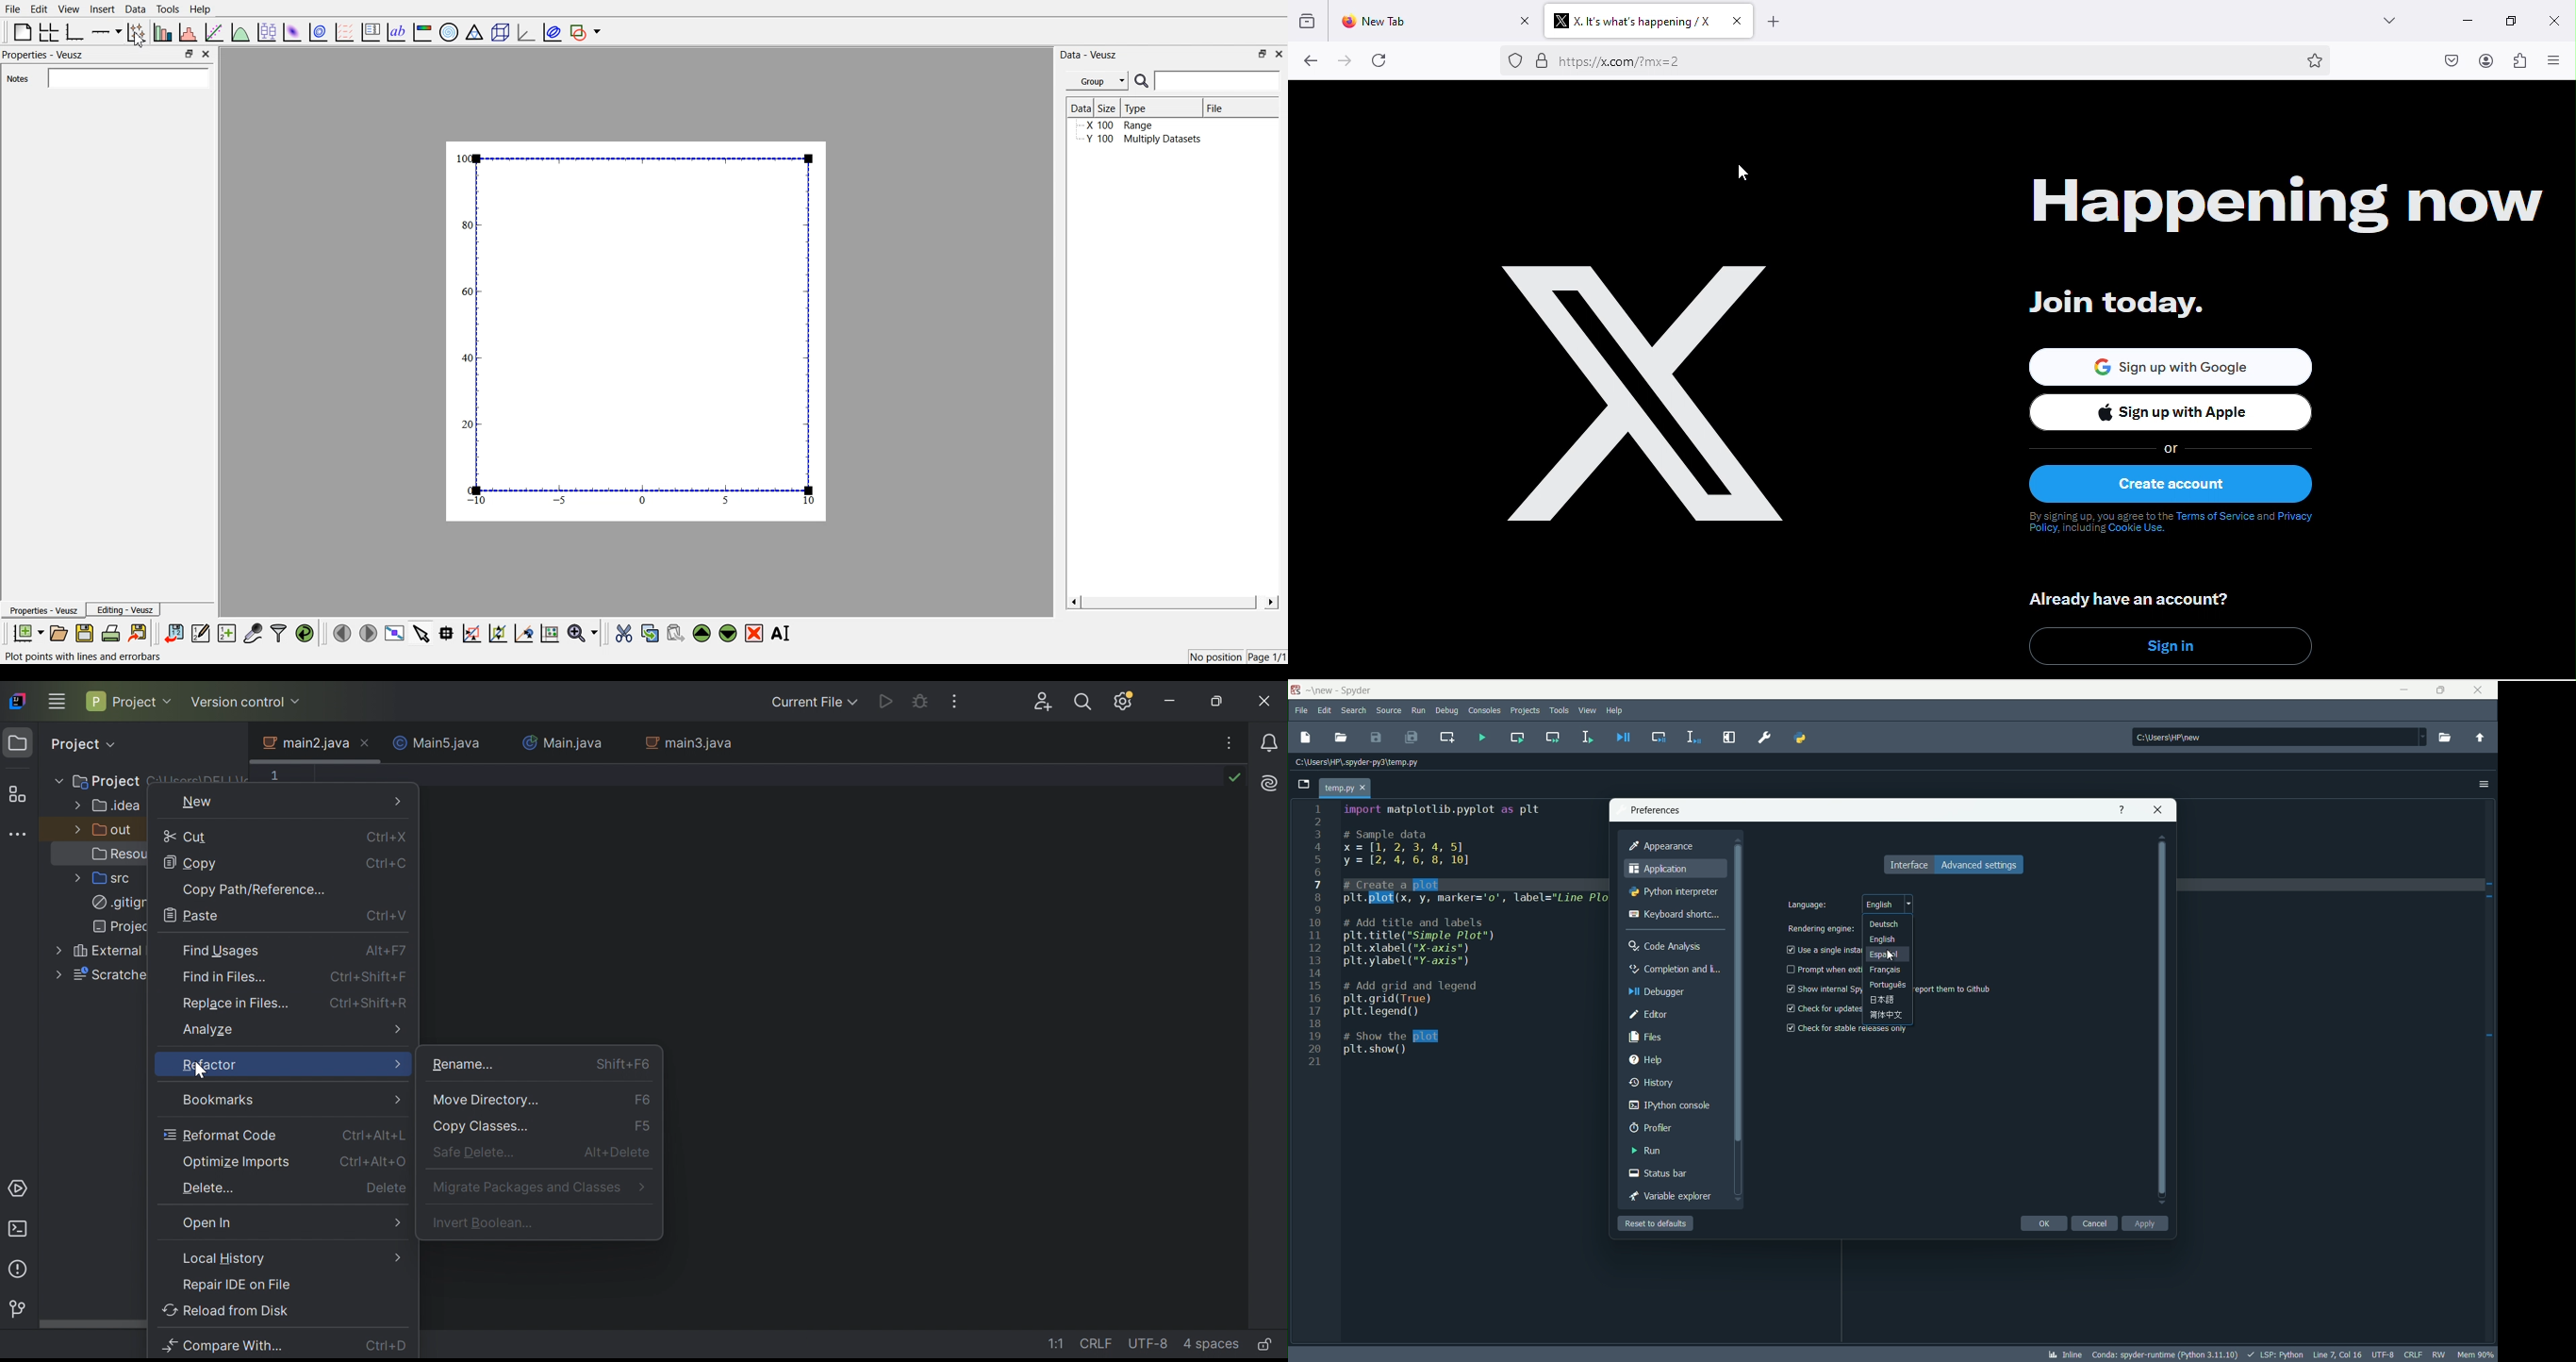 The image size is (2576, 1372). I want to click on Invert Boolean..., so click(484, 1224).